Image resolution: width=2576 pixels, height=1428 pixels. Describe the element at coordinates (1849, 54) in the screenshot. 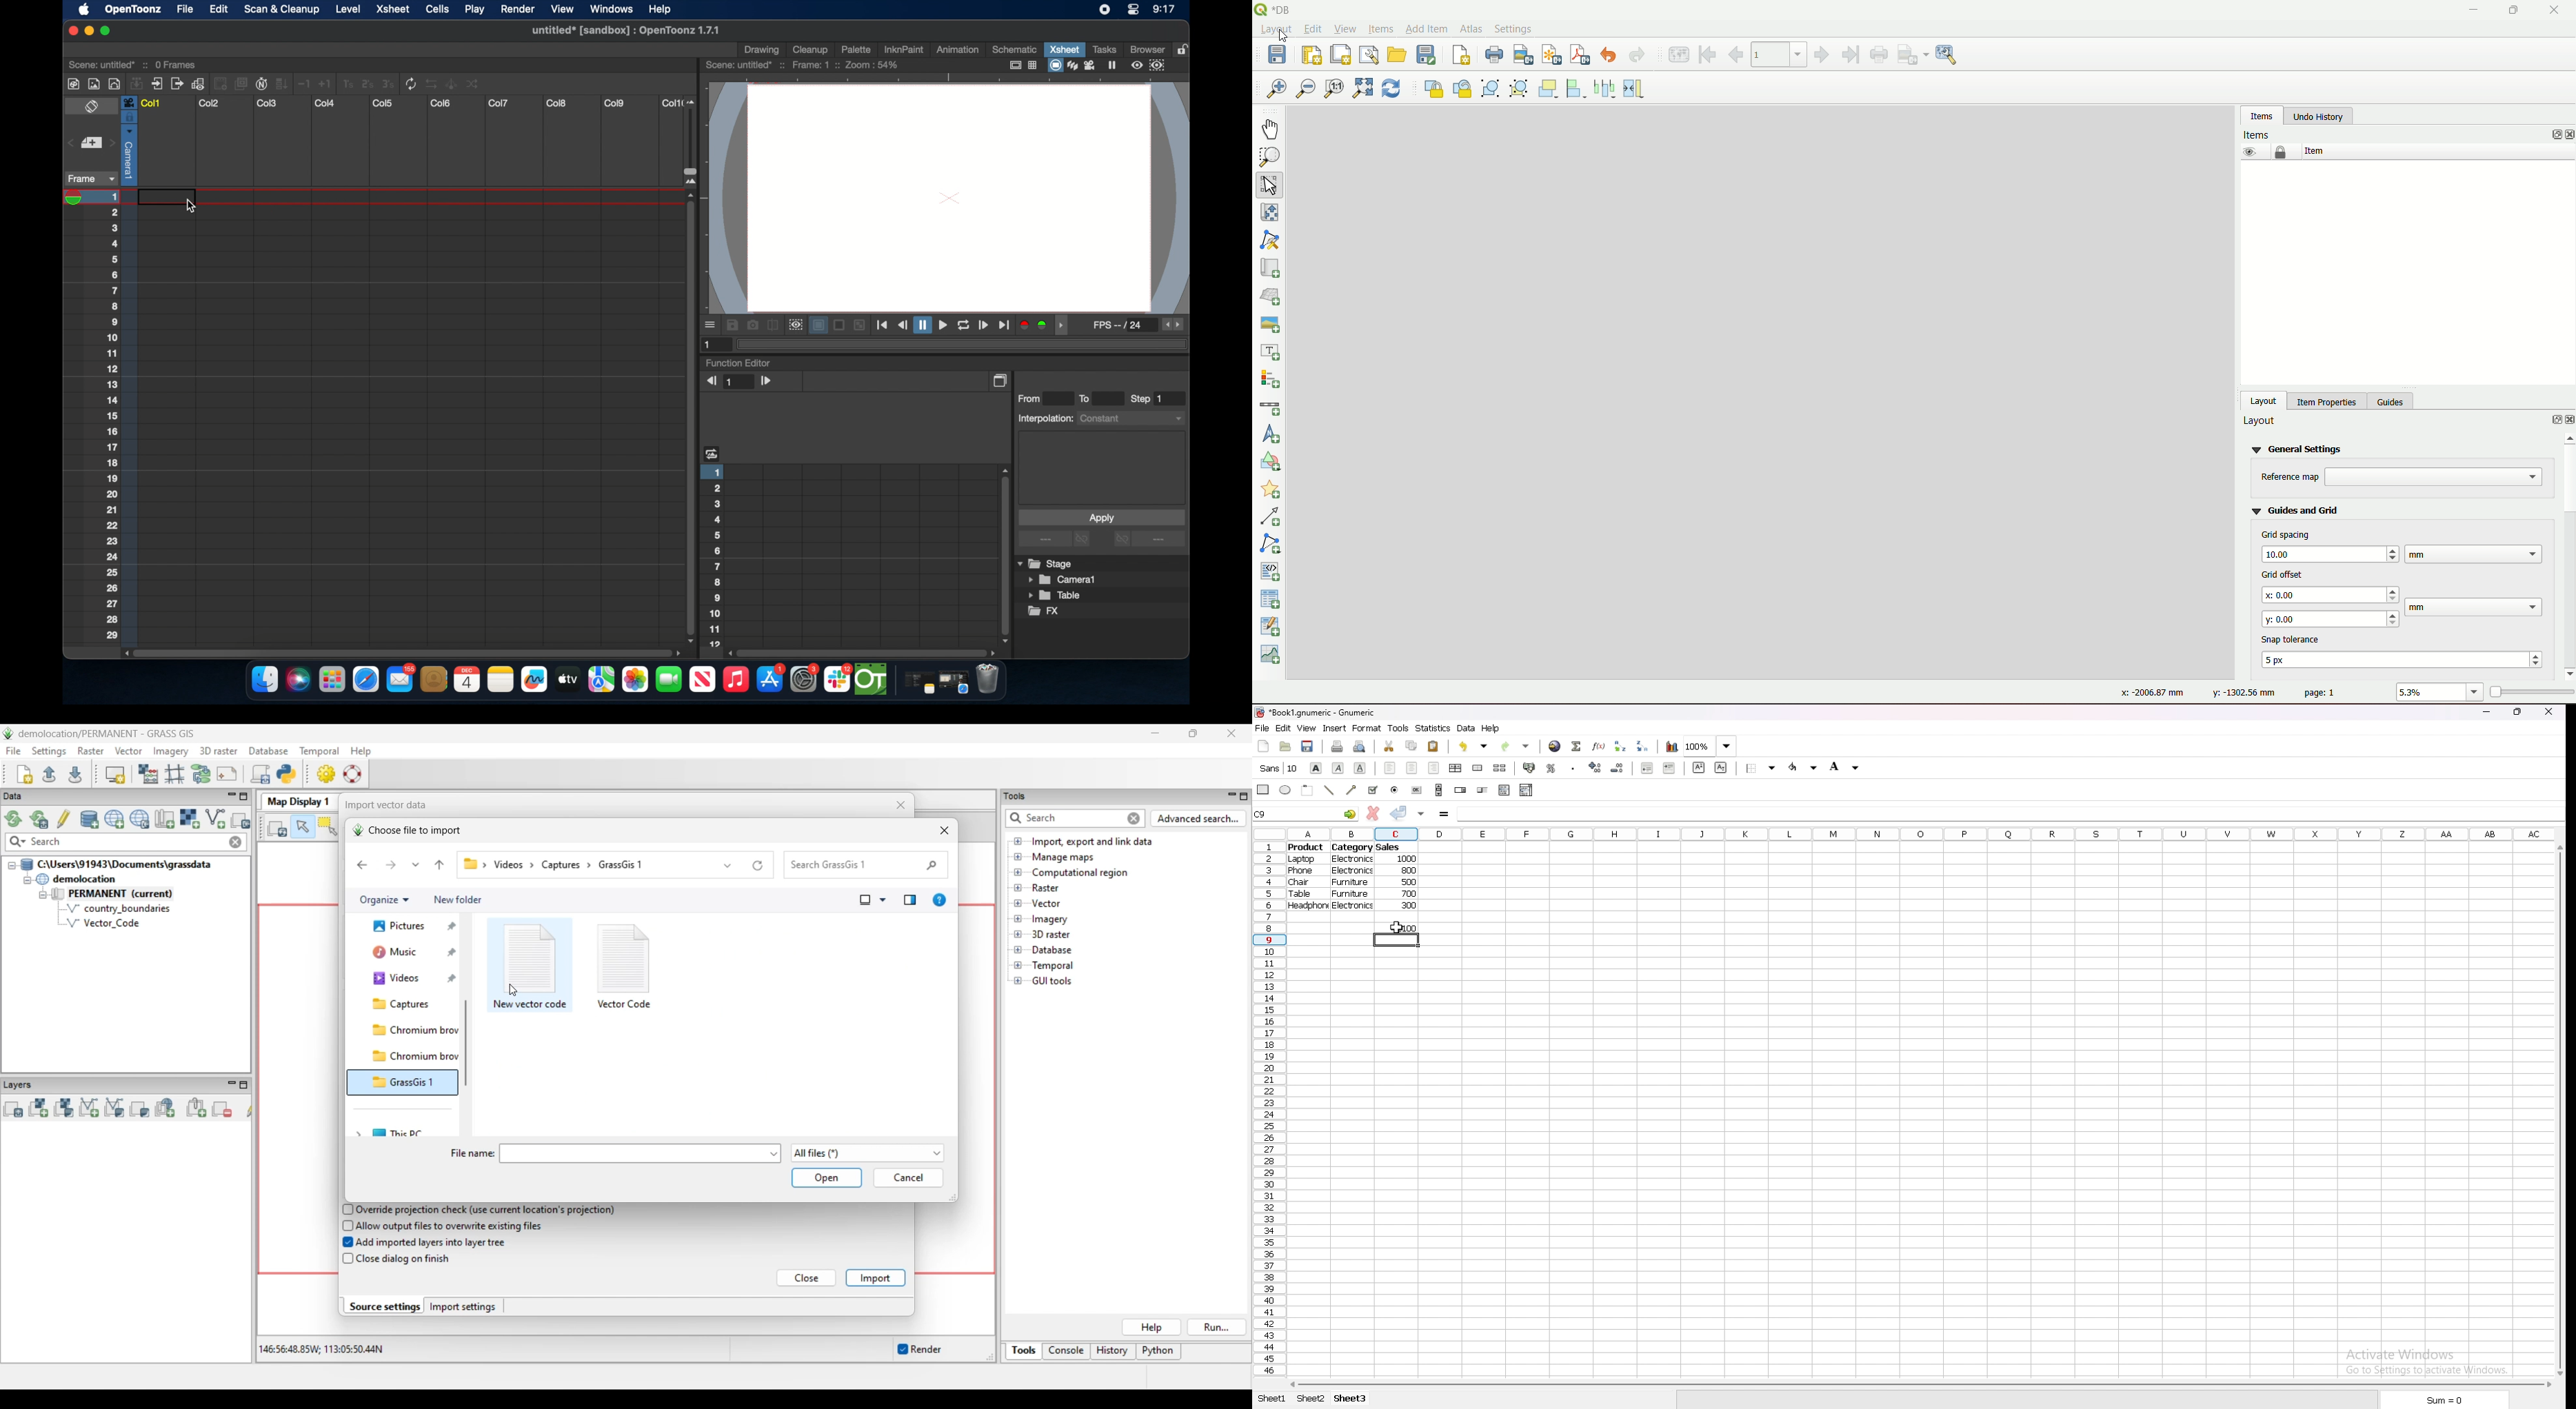

I see `last feature` at that location.